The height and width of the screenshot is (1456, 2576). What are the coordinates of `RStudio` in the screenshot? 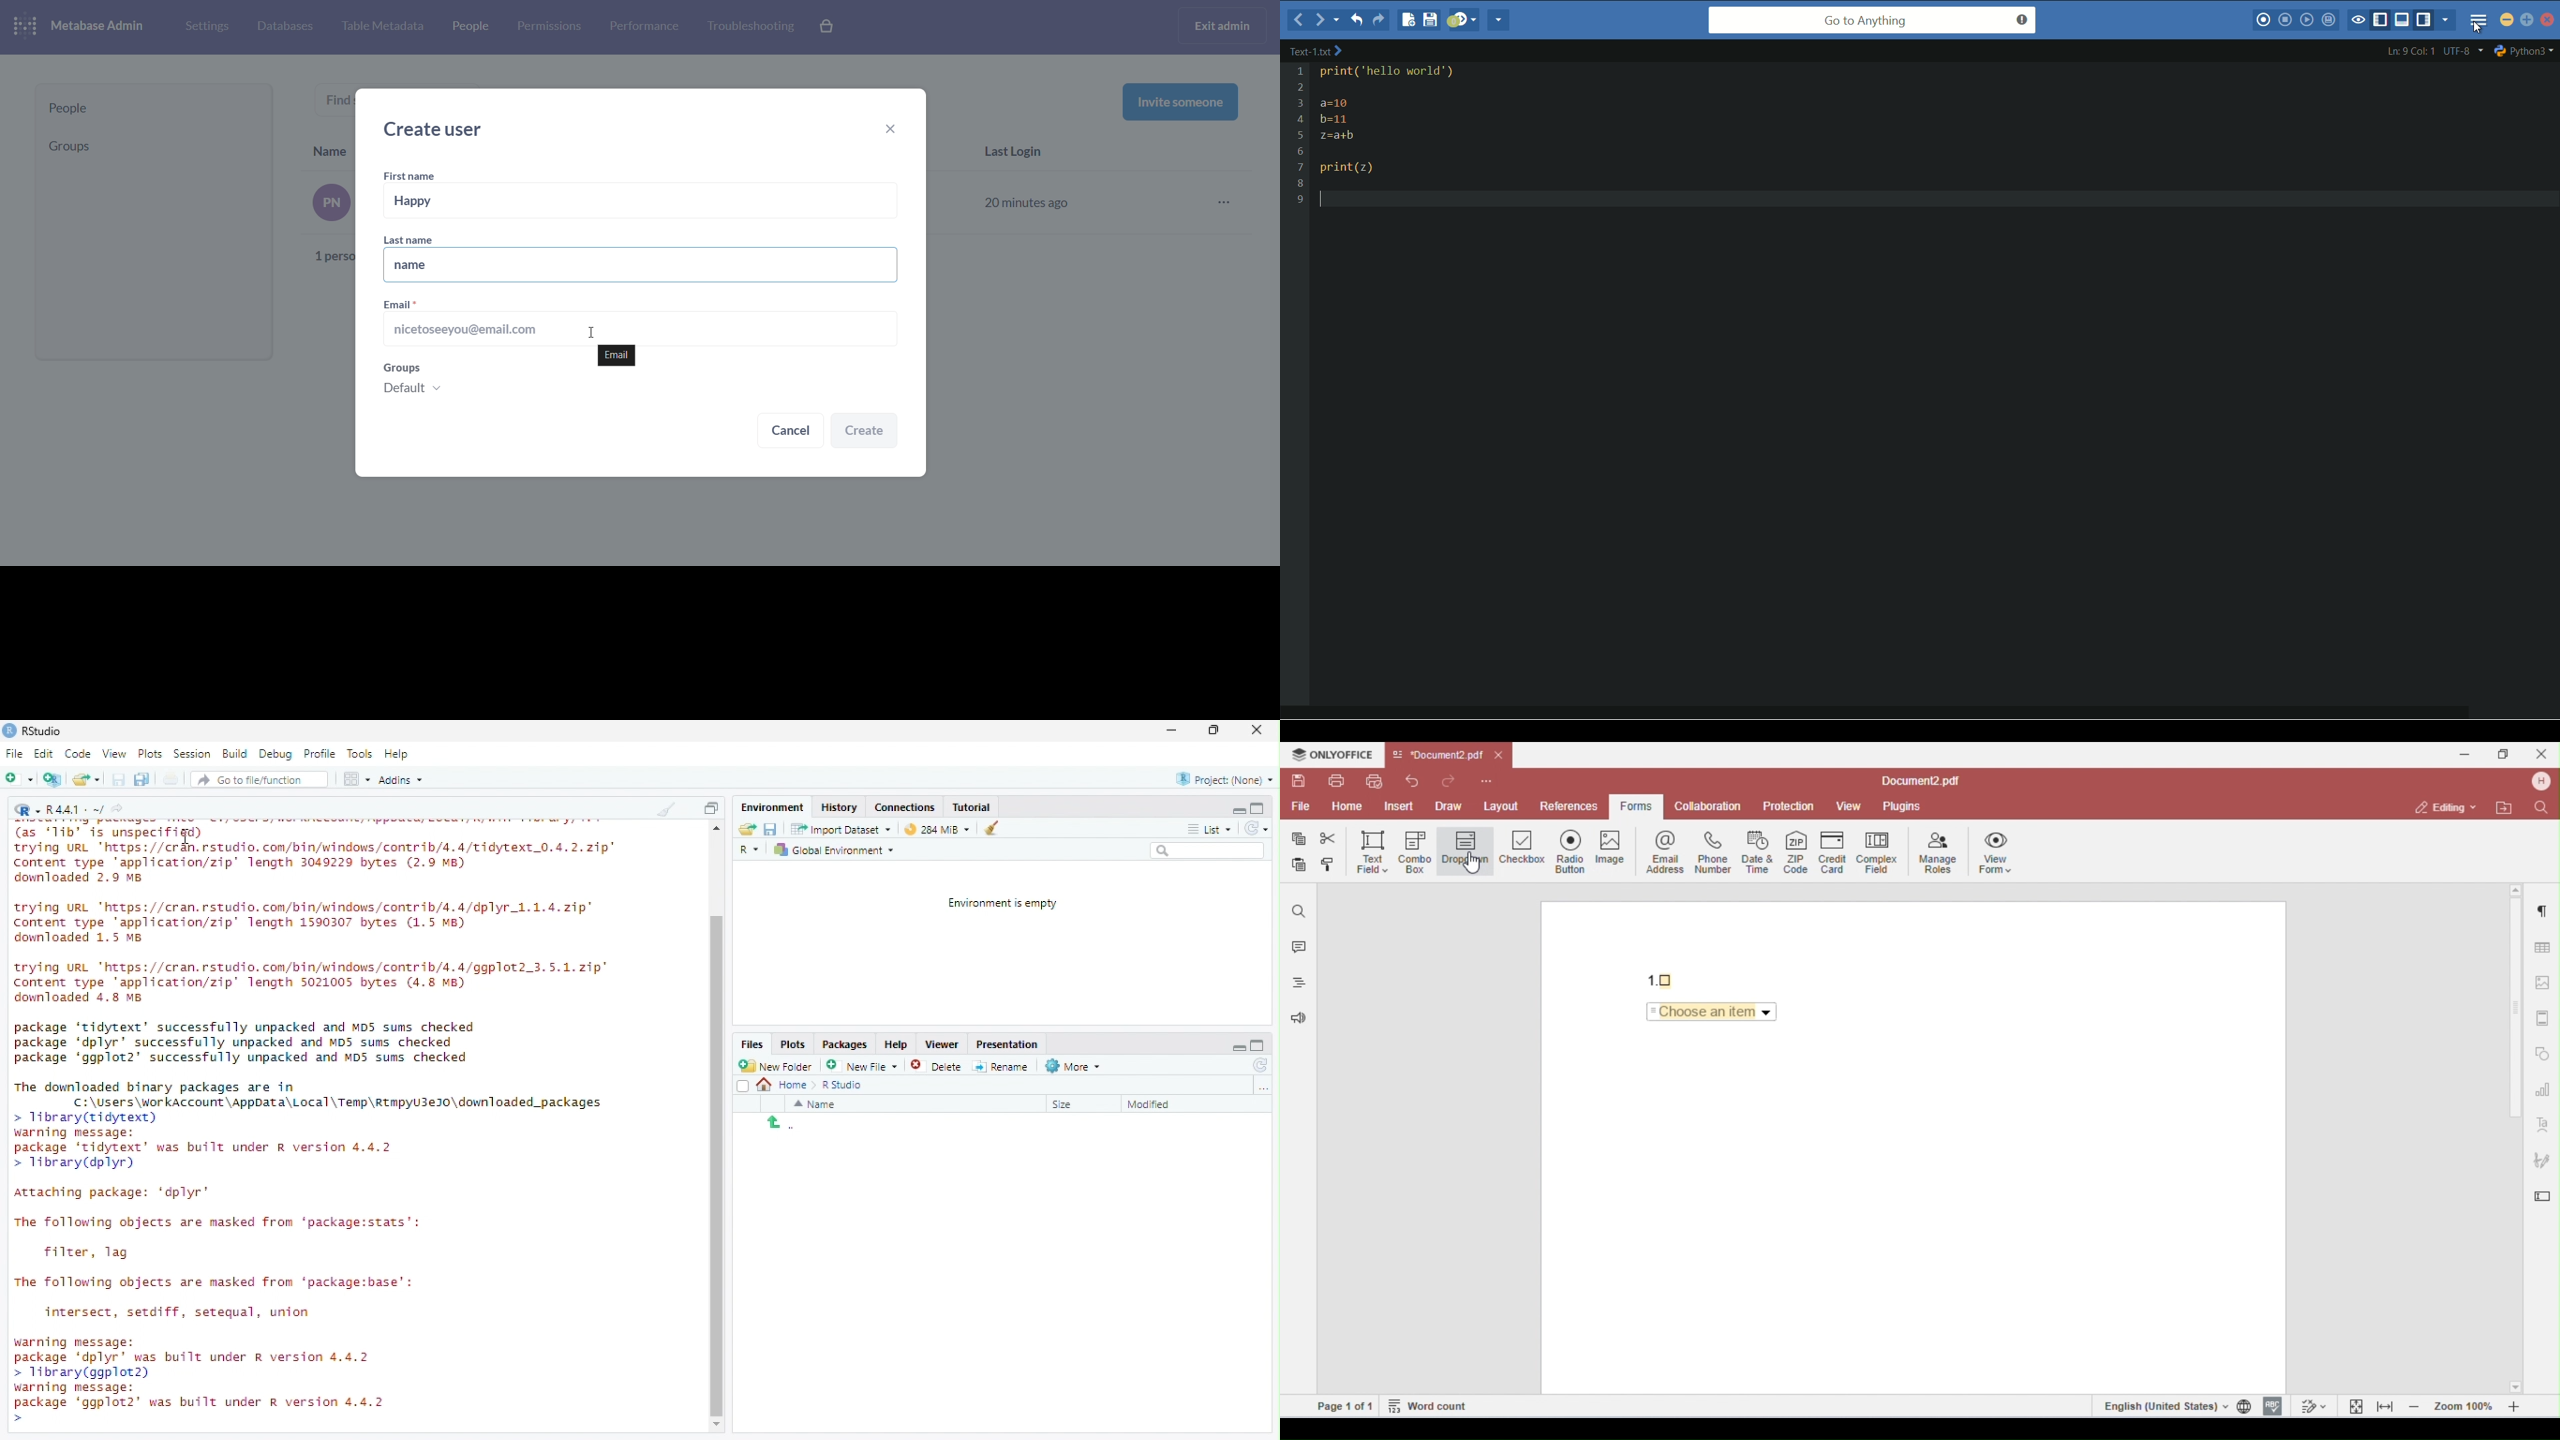 It's located at (33, 731).